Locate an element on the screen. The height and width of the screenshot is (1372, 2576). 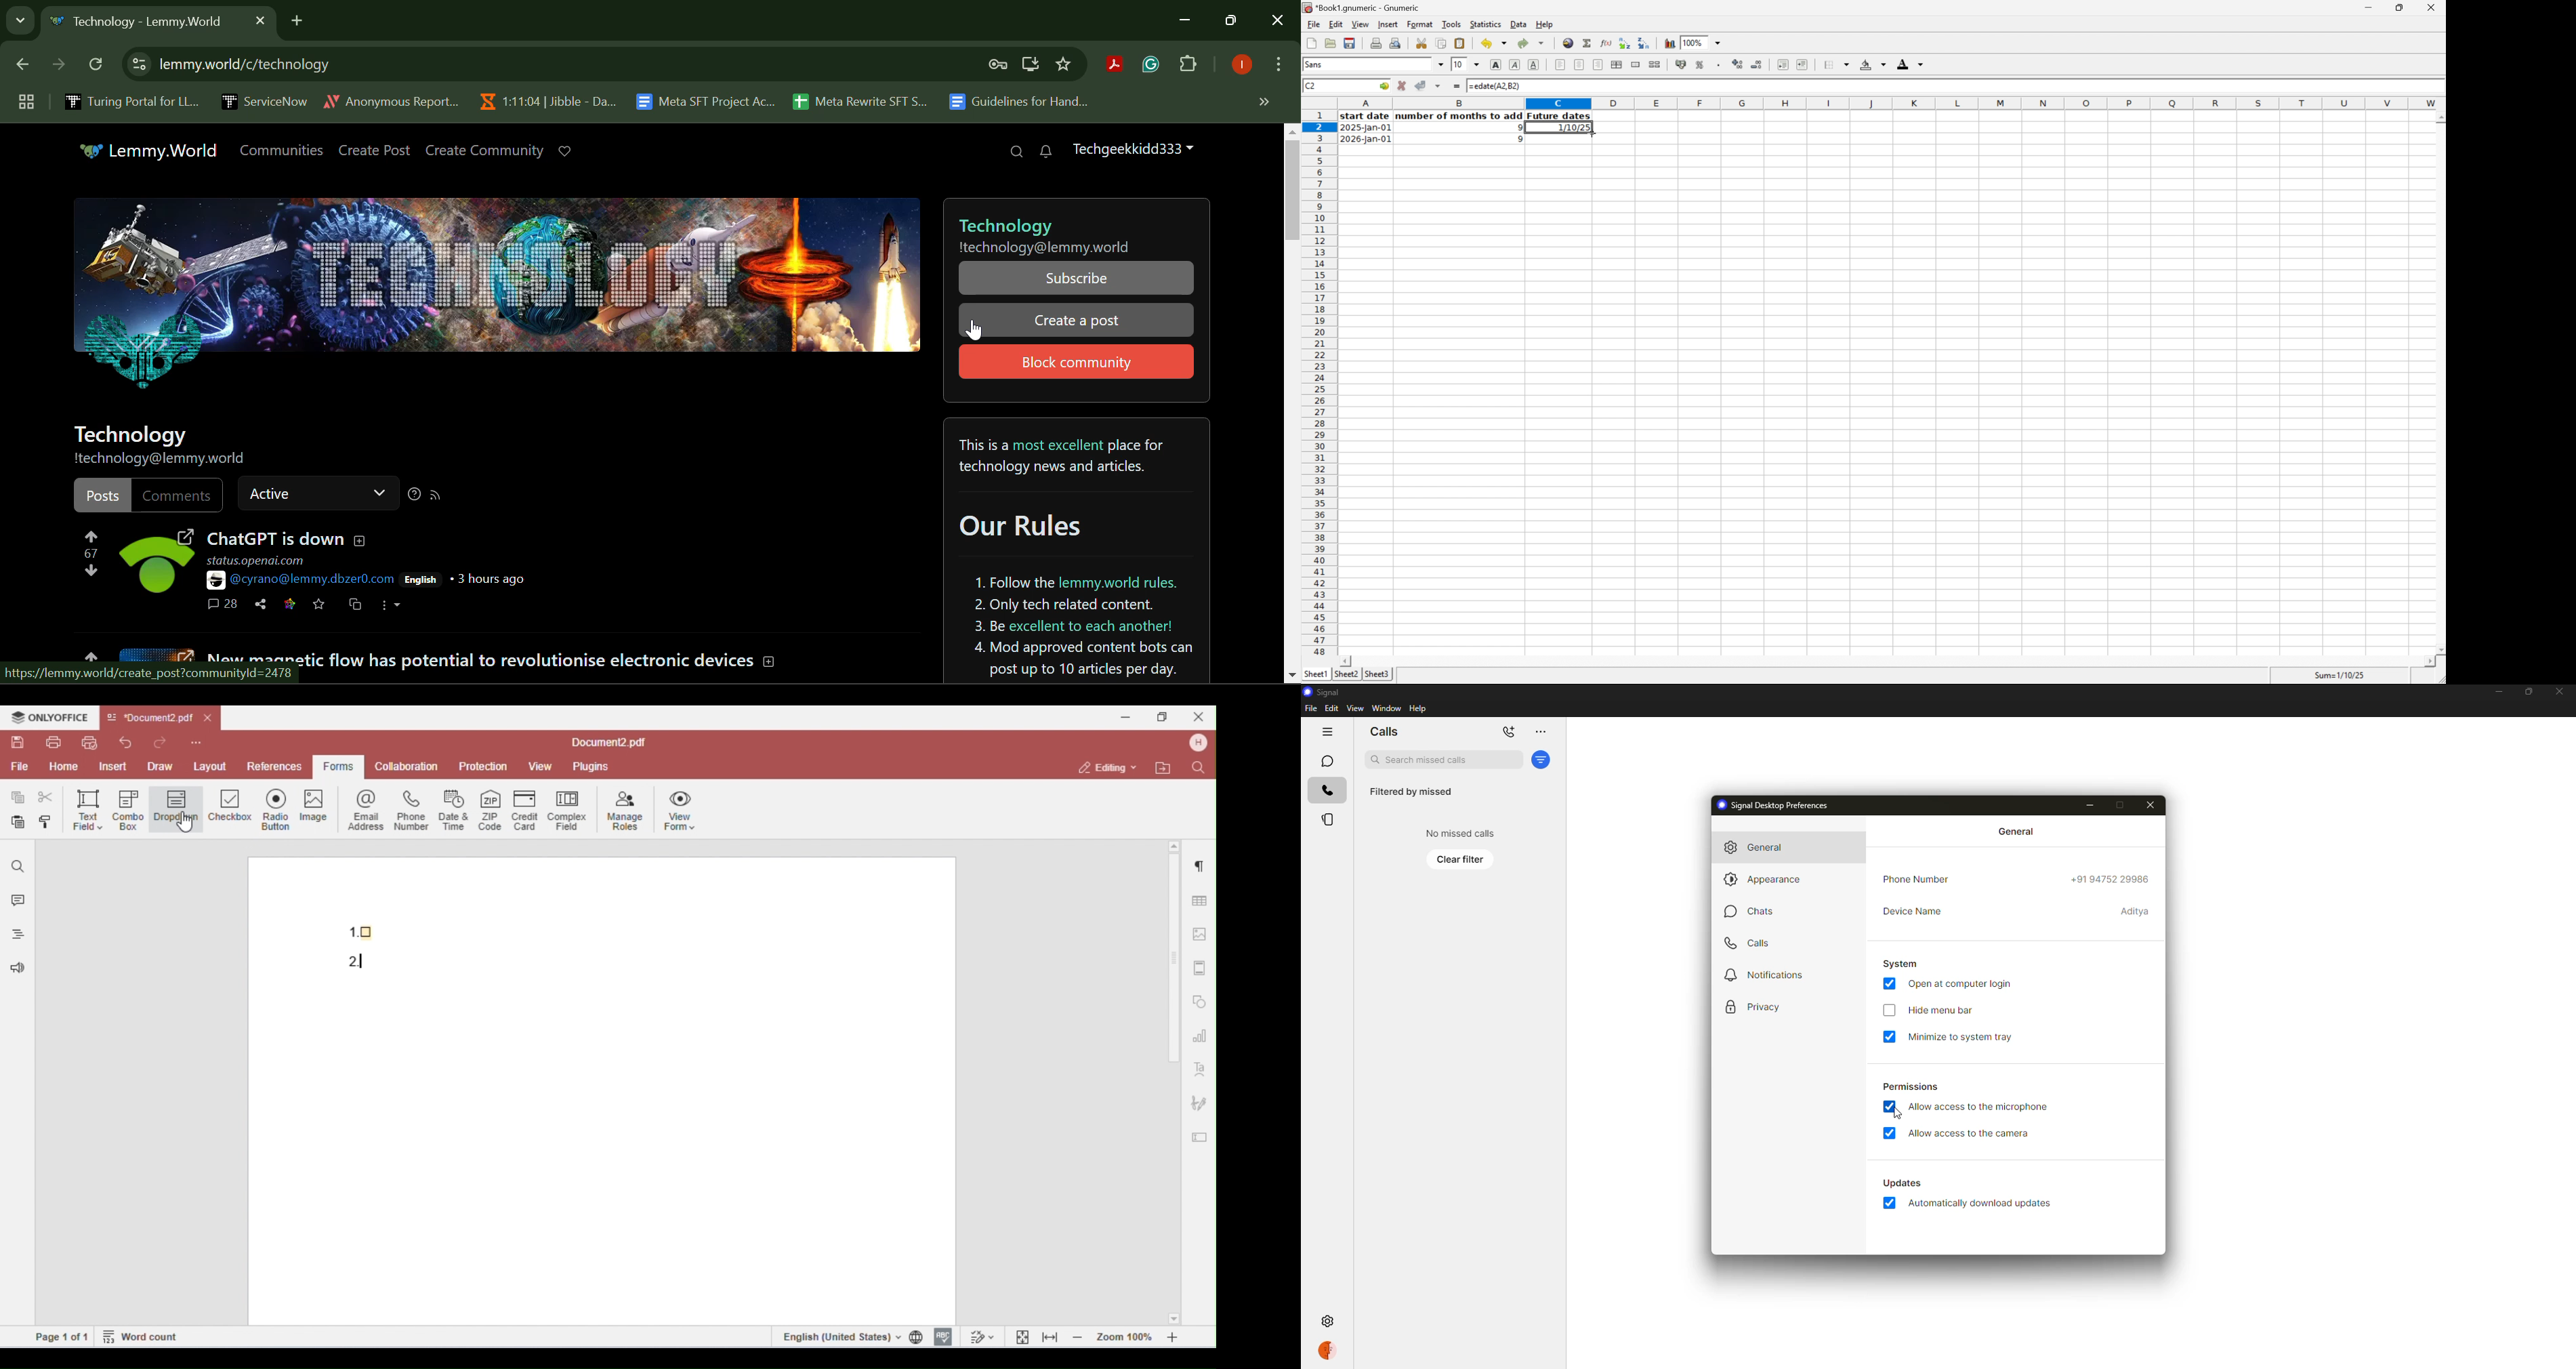
Decrease indent, and align the contents to the left is located at coordinates (1781, 64).